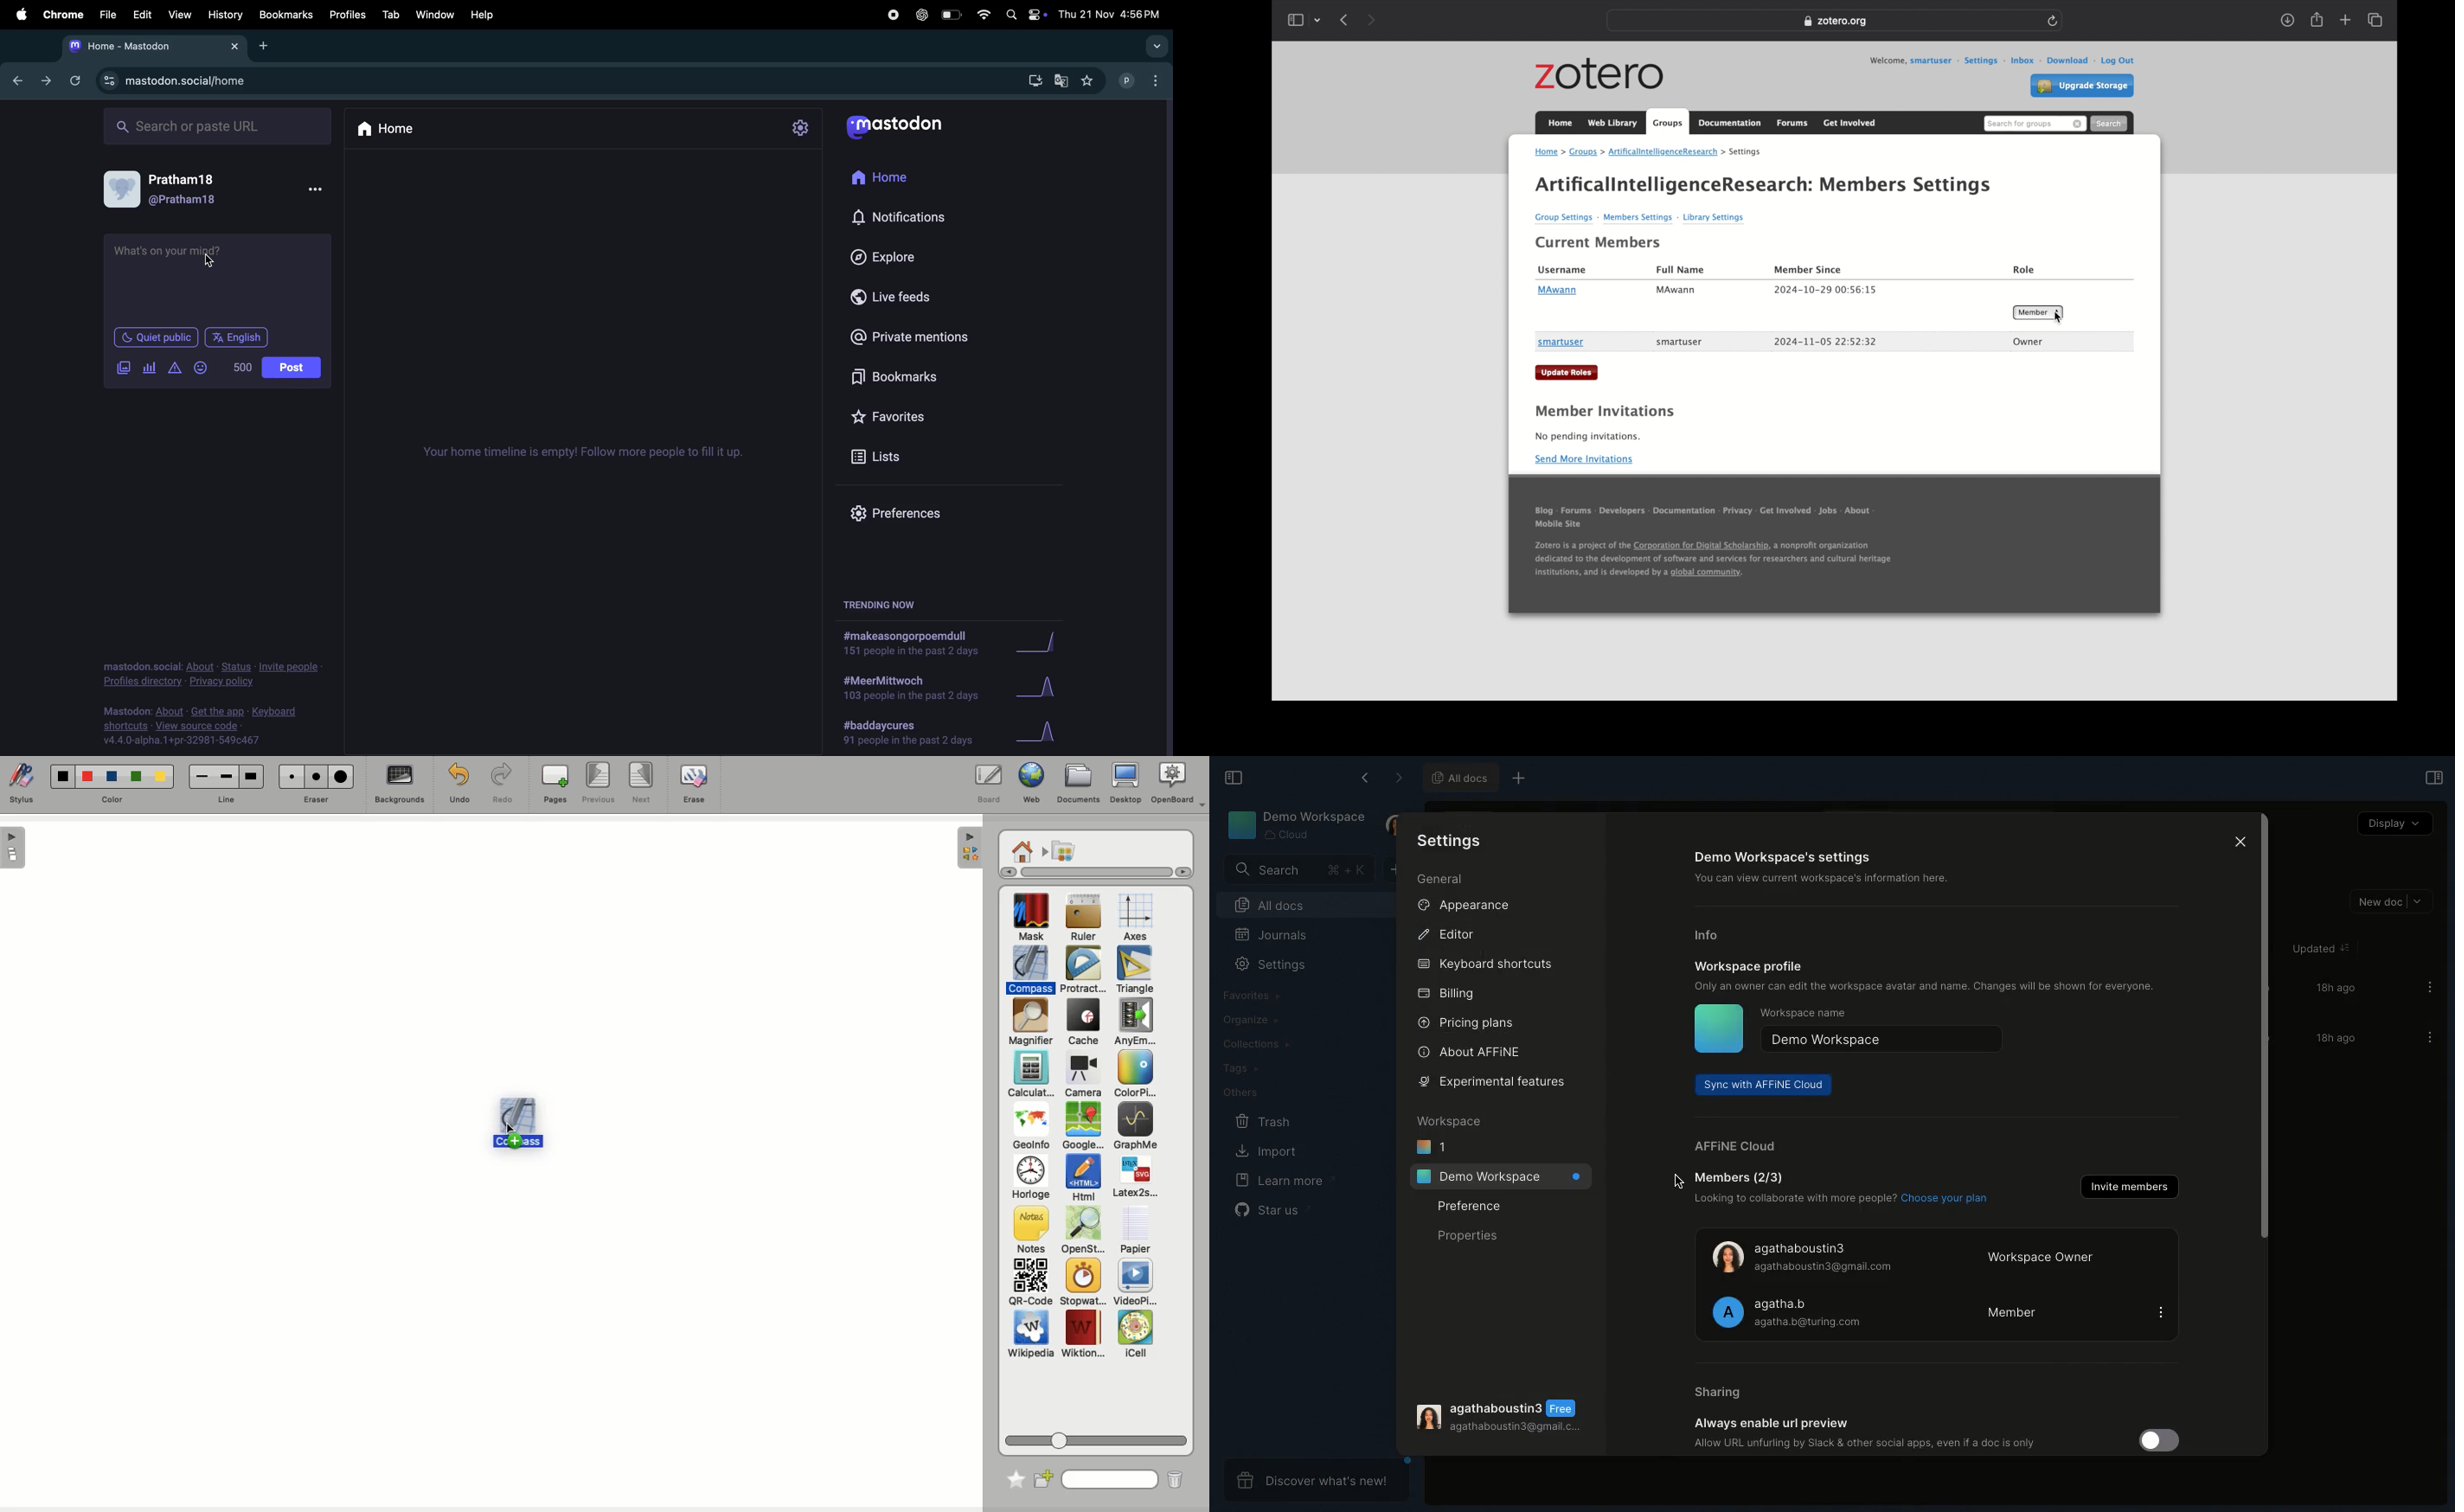 Image resolution: width=2464 pixels, height=1512 pixels. I want to click on file, so click(105, 15).